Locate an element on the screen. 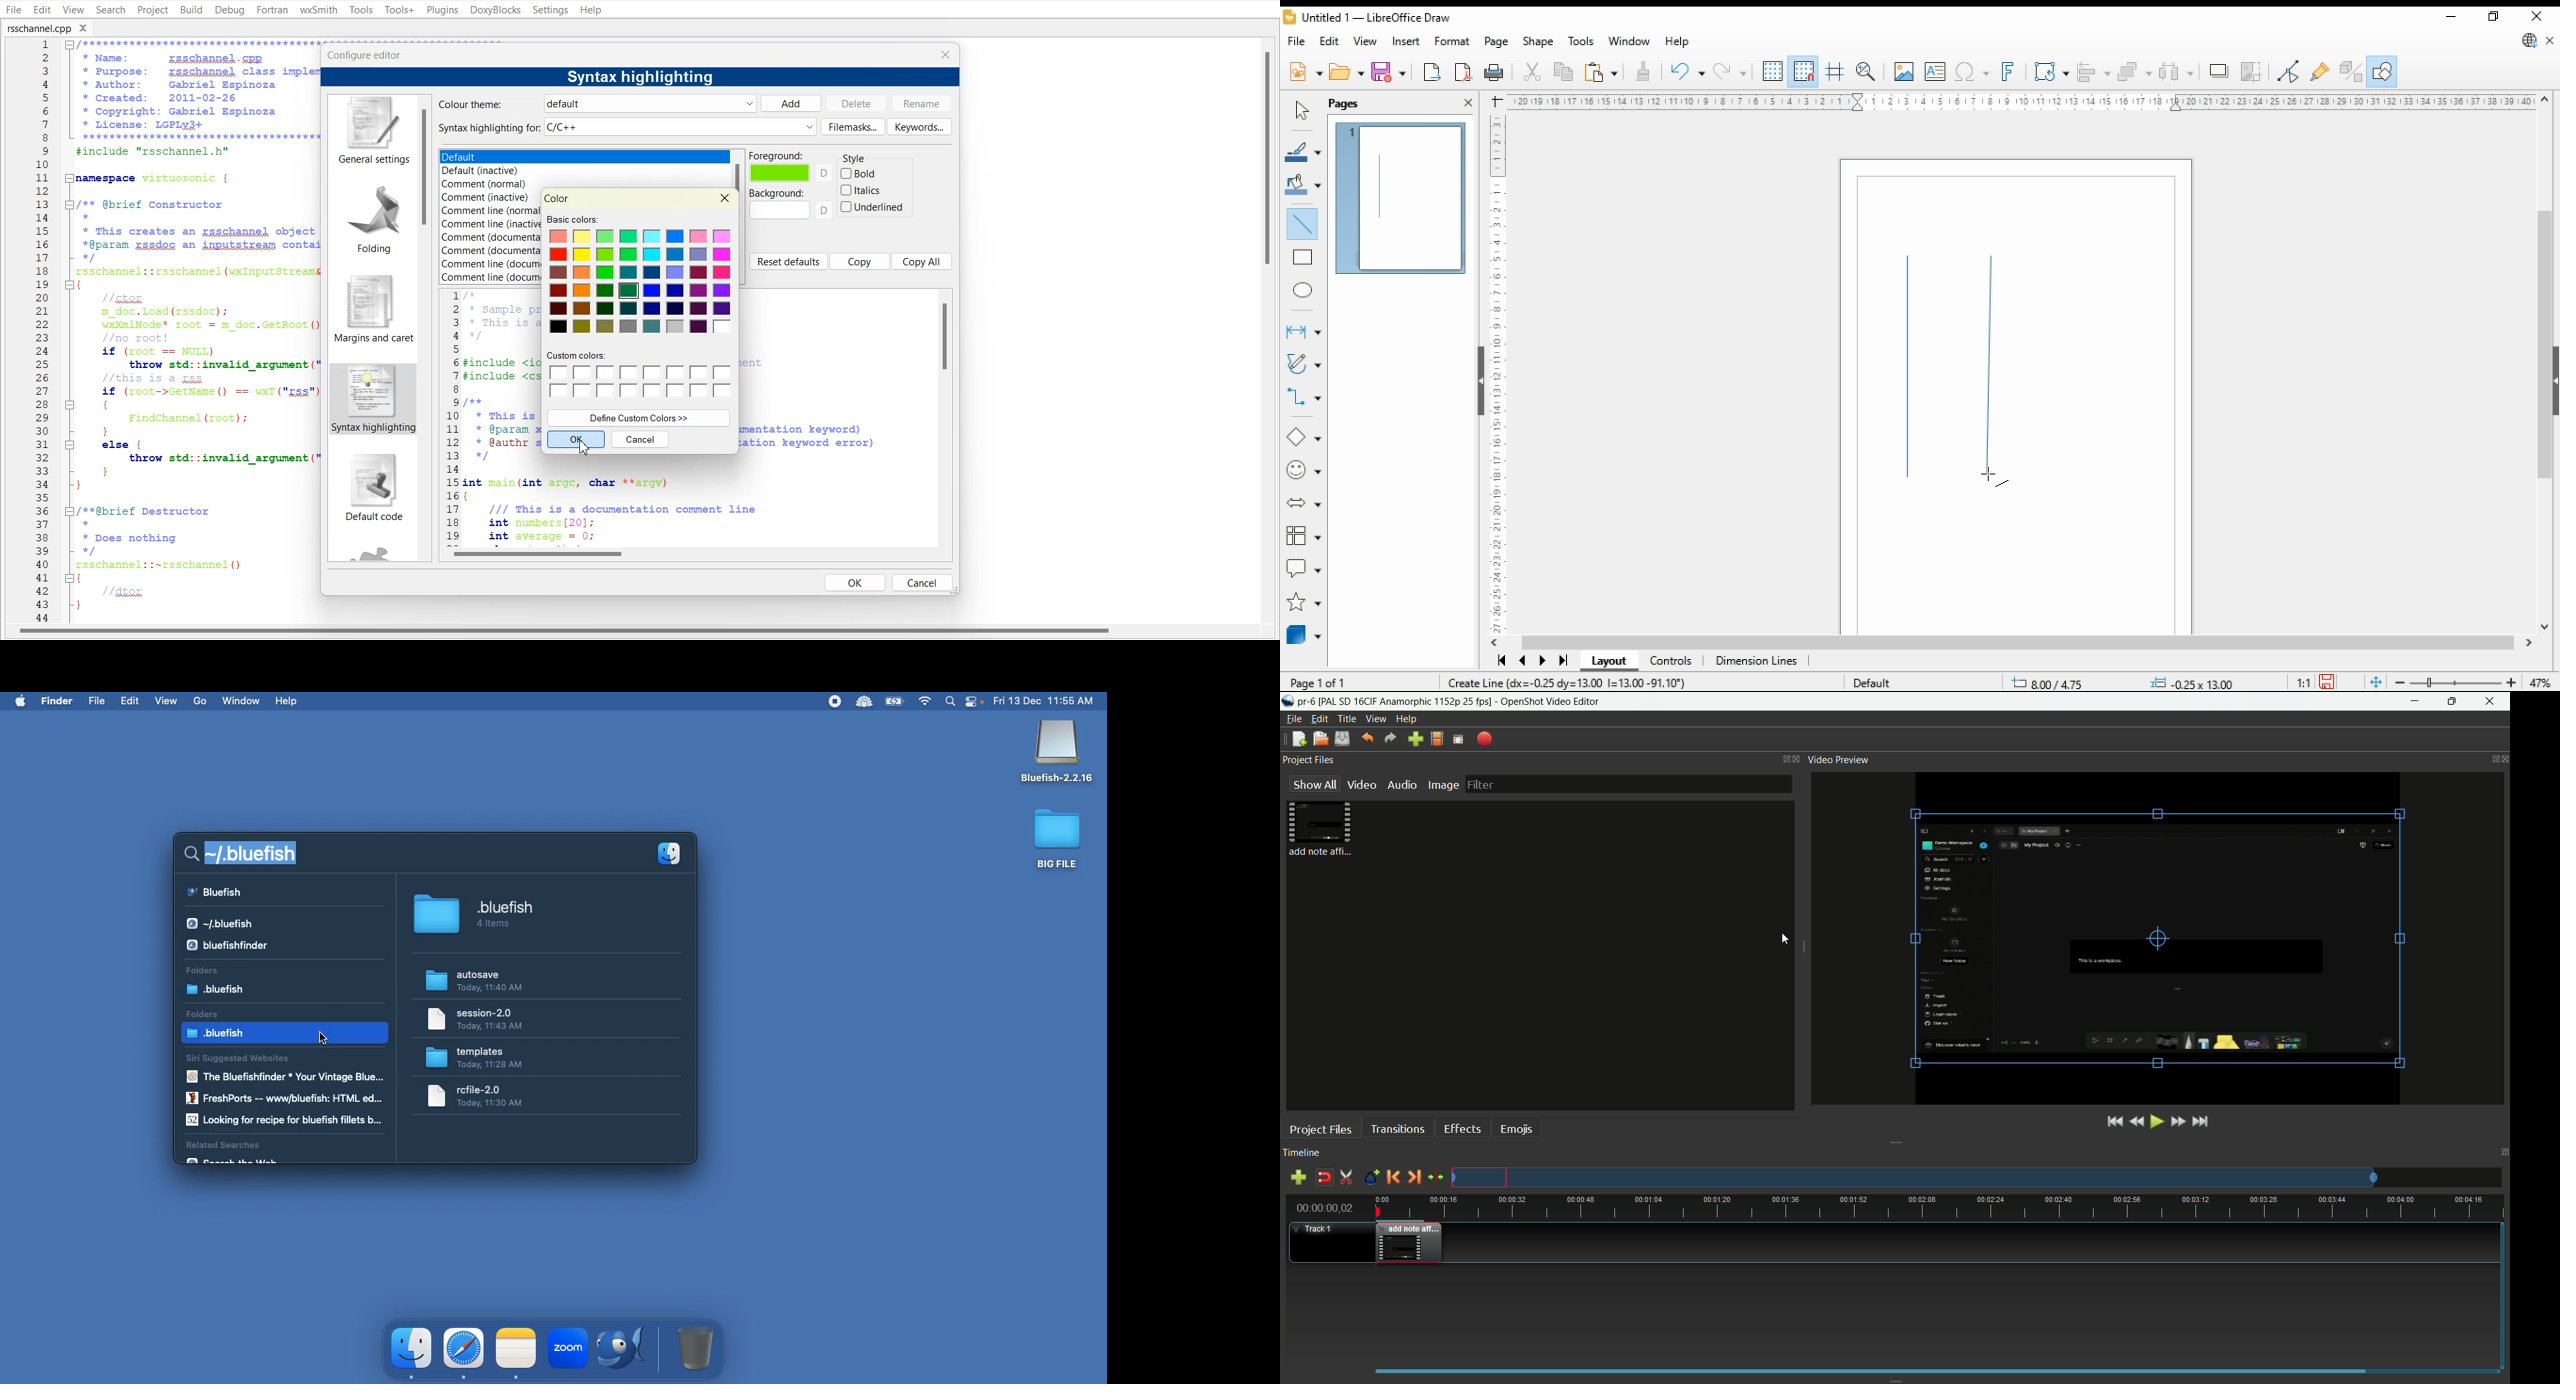 This screenshot has height=1400, width=2576. close project files is located at coordinates (1796, 759).